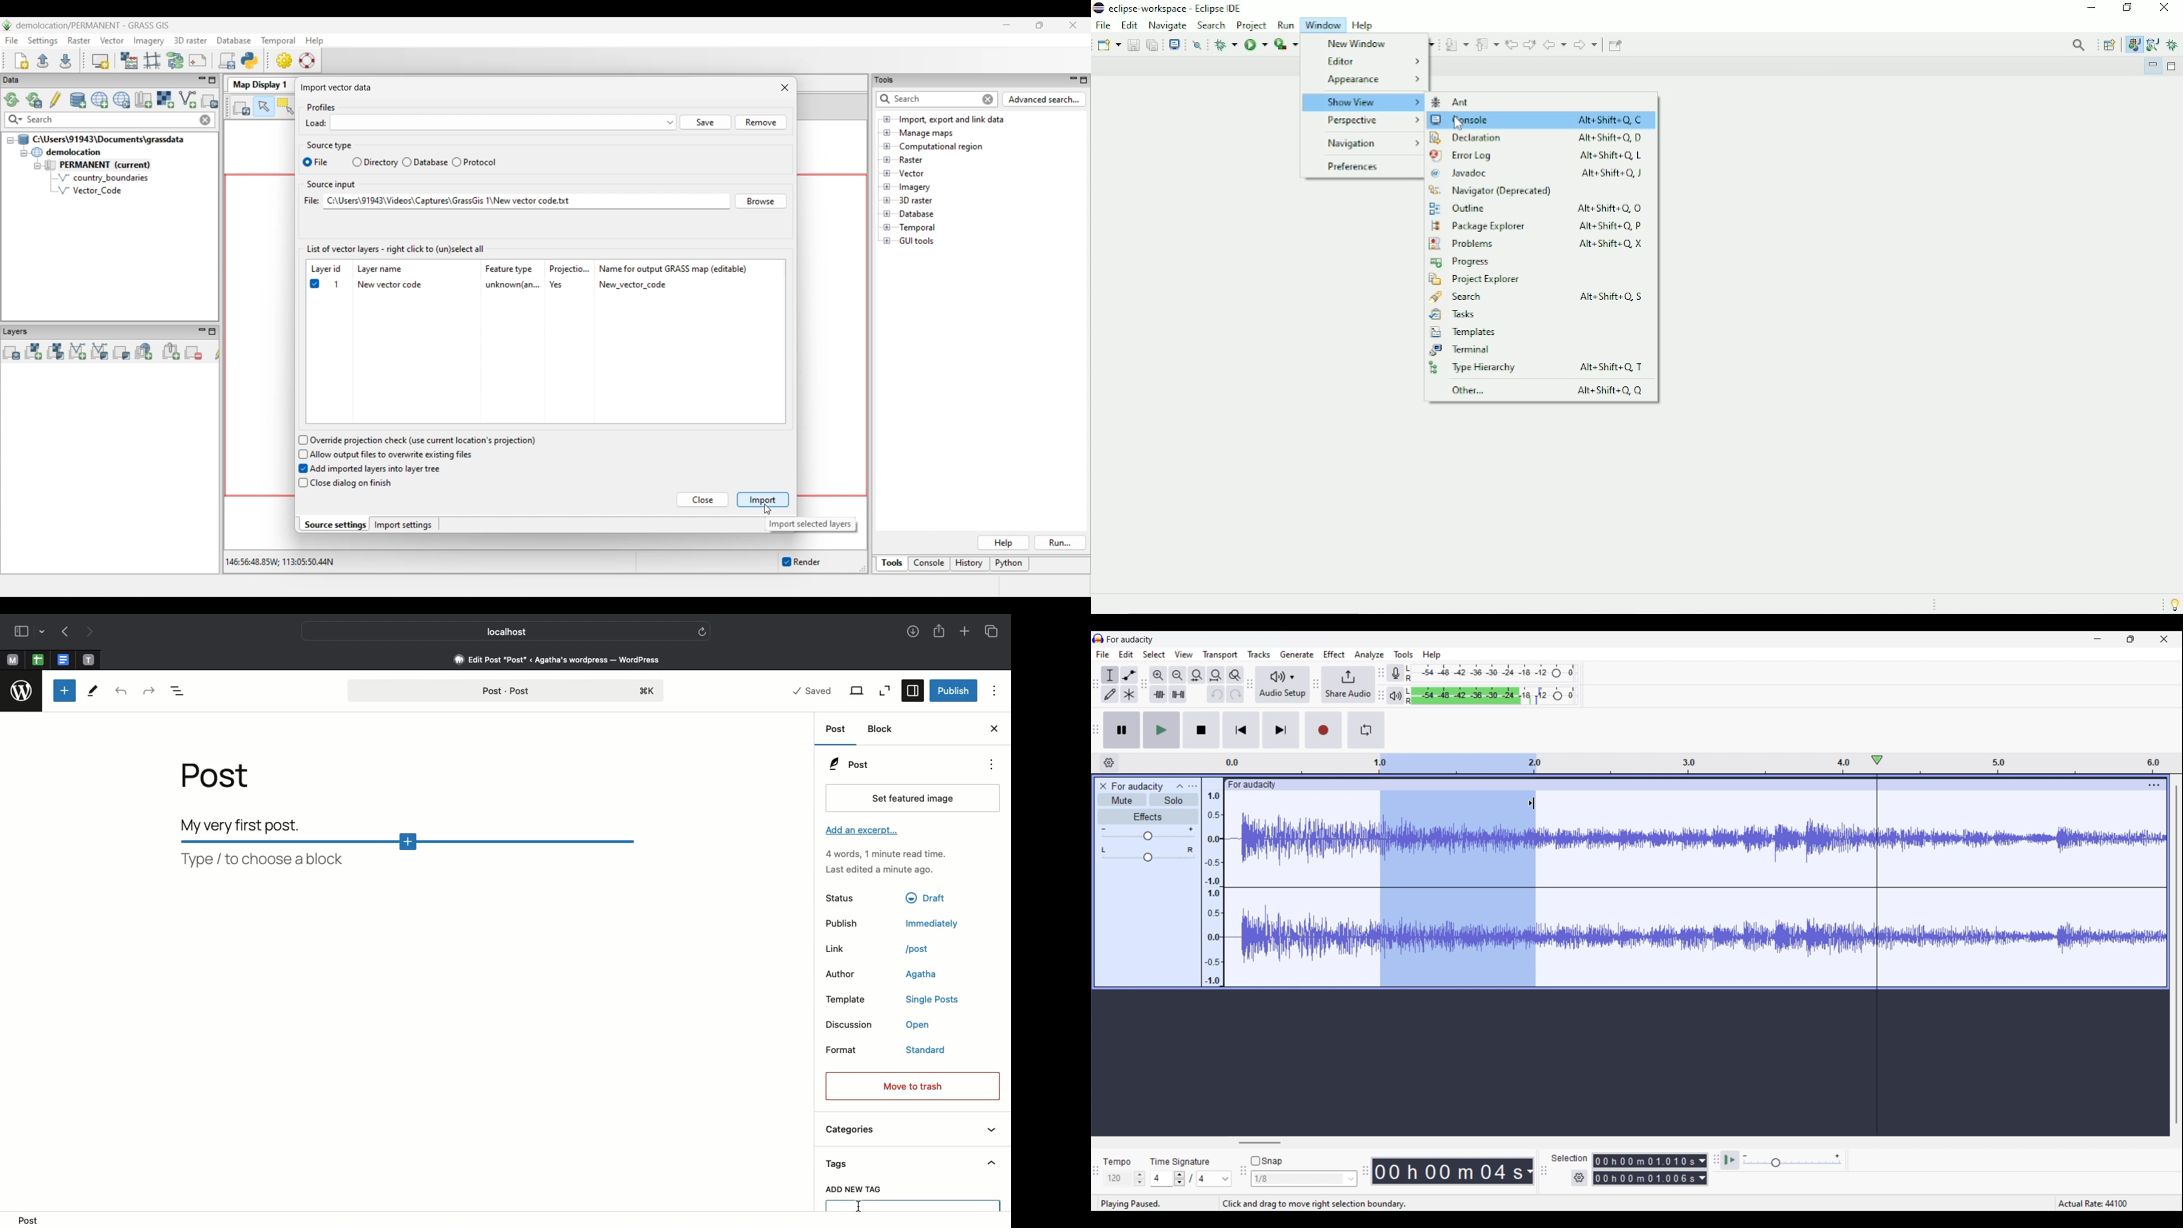 This screenshot has width=2184, height=1232. I want to click on Add new tab, so click(967, 634).